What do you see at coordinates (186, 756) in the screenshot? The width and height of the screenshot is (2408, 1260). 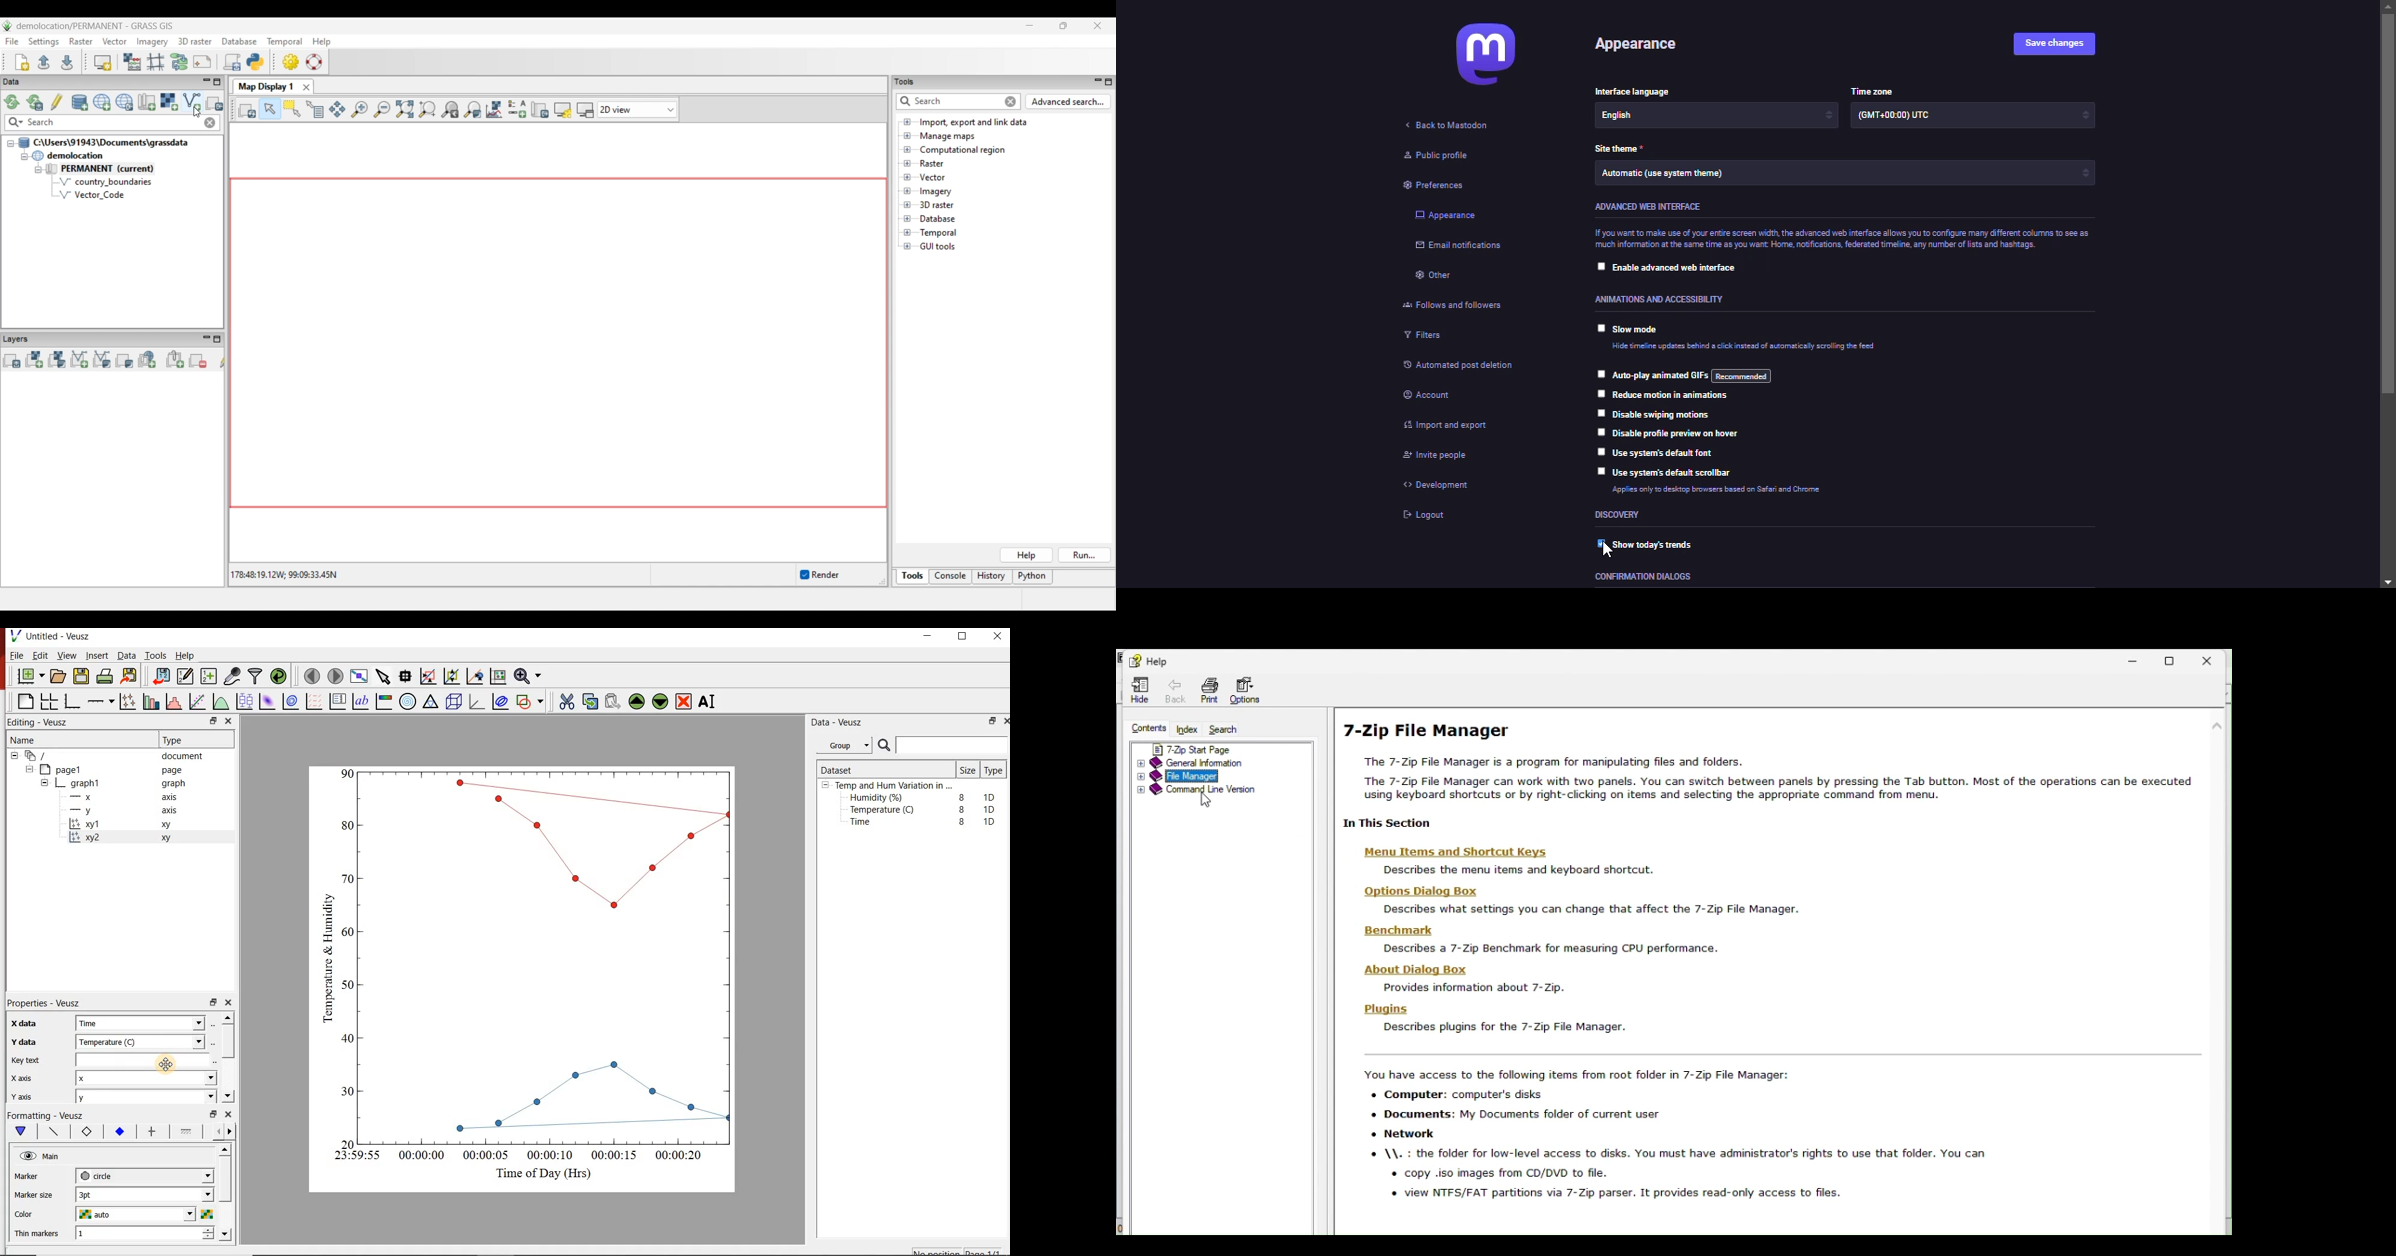 I see `document` at bounding box center [186, 756].